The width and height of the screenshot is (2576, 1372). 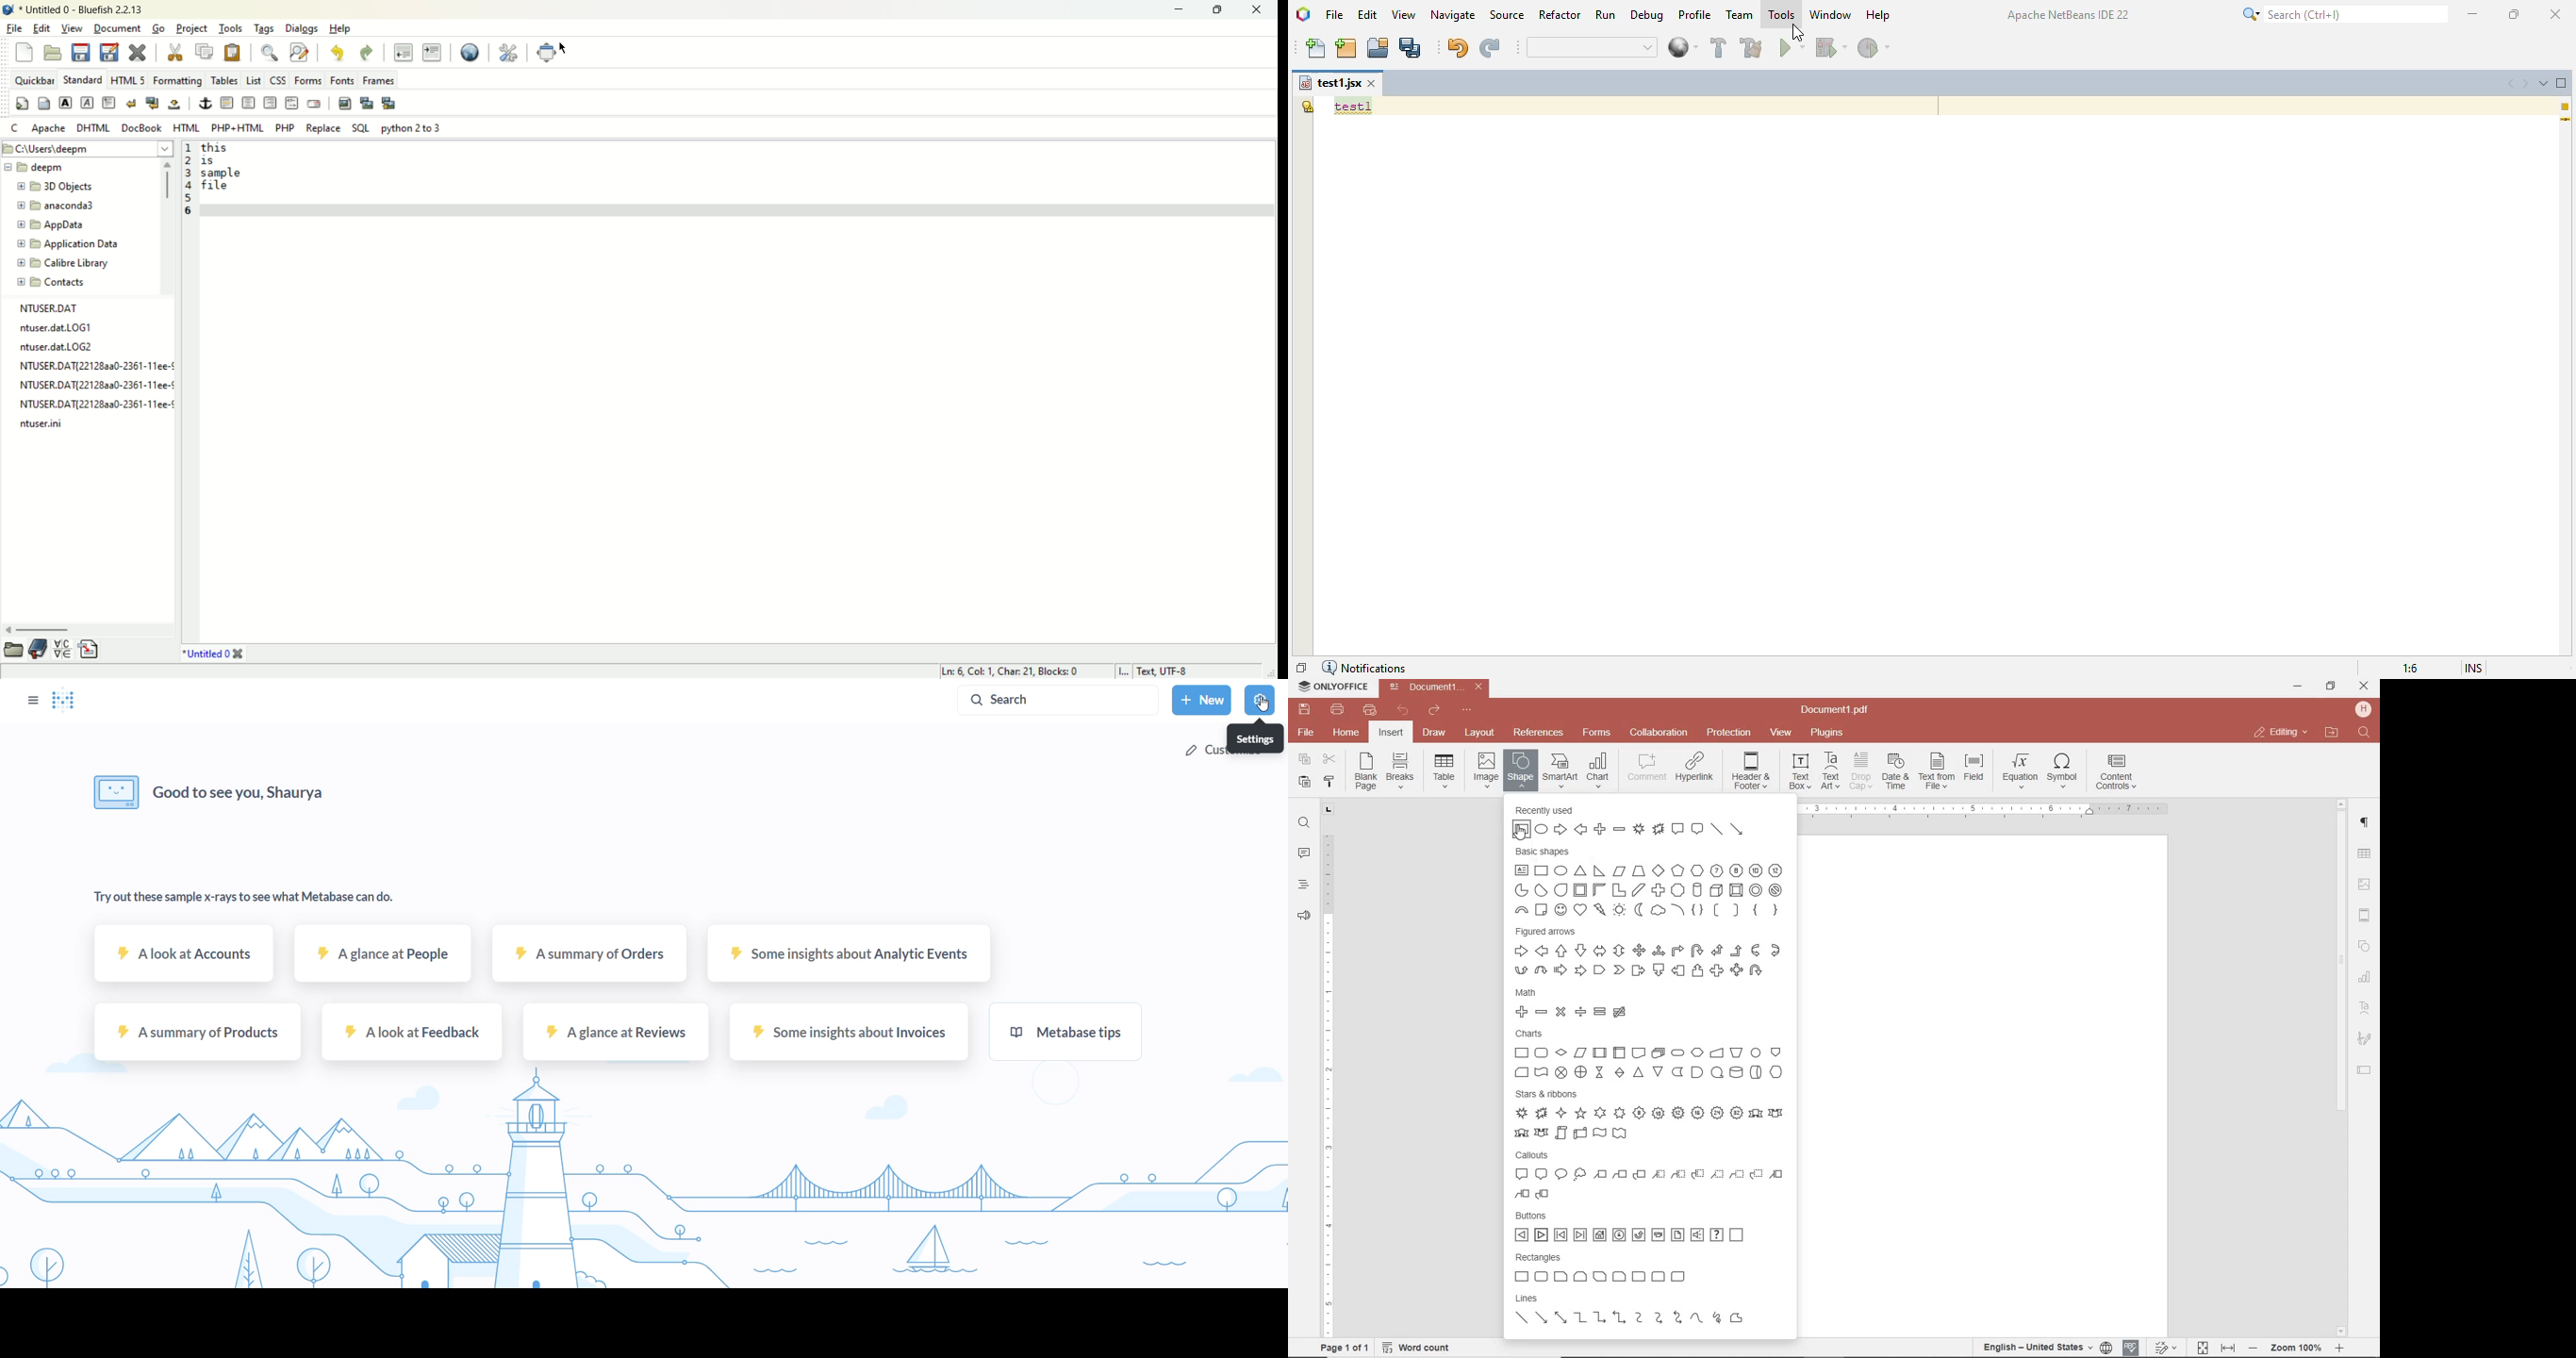 I want to click on source, so click(x=1508, y=15).